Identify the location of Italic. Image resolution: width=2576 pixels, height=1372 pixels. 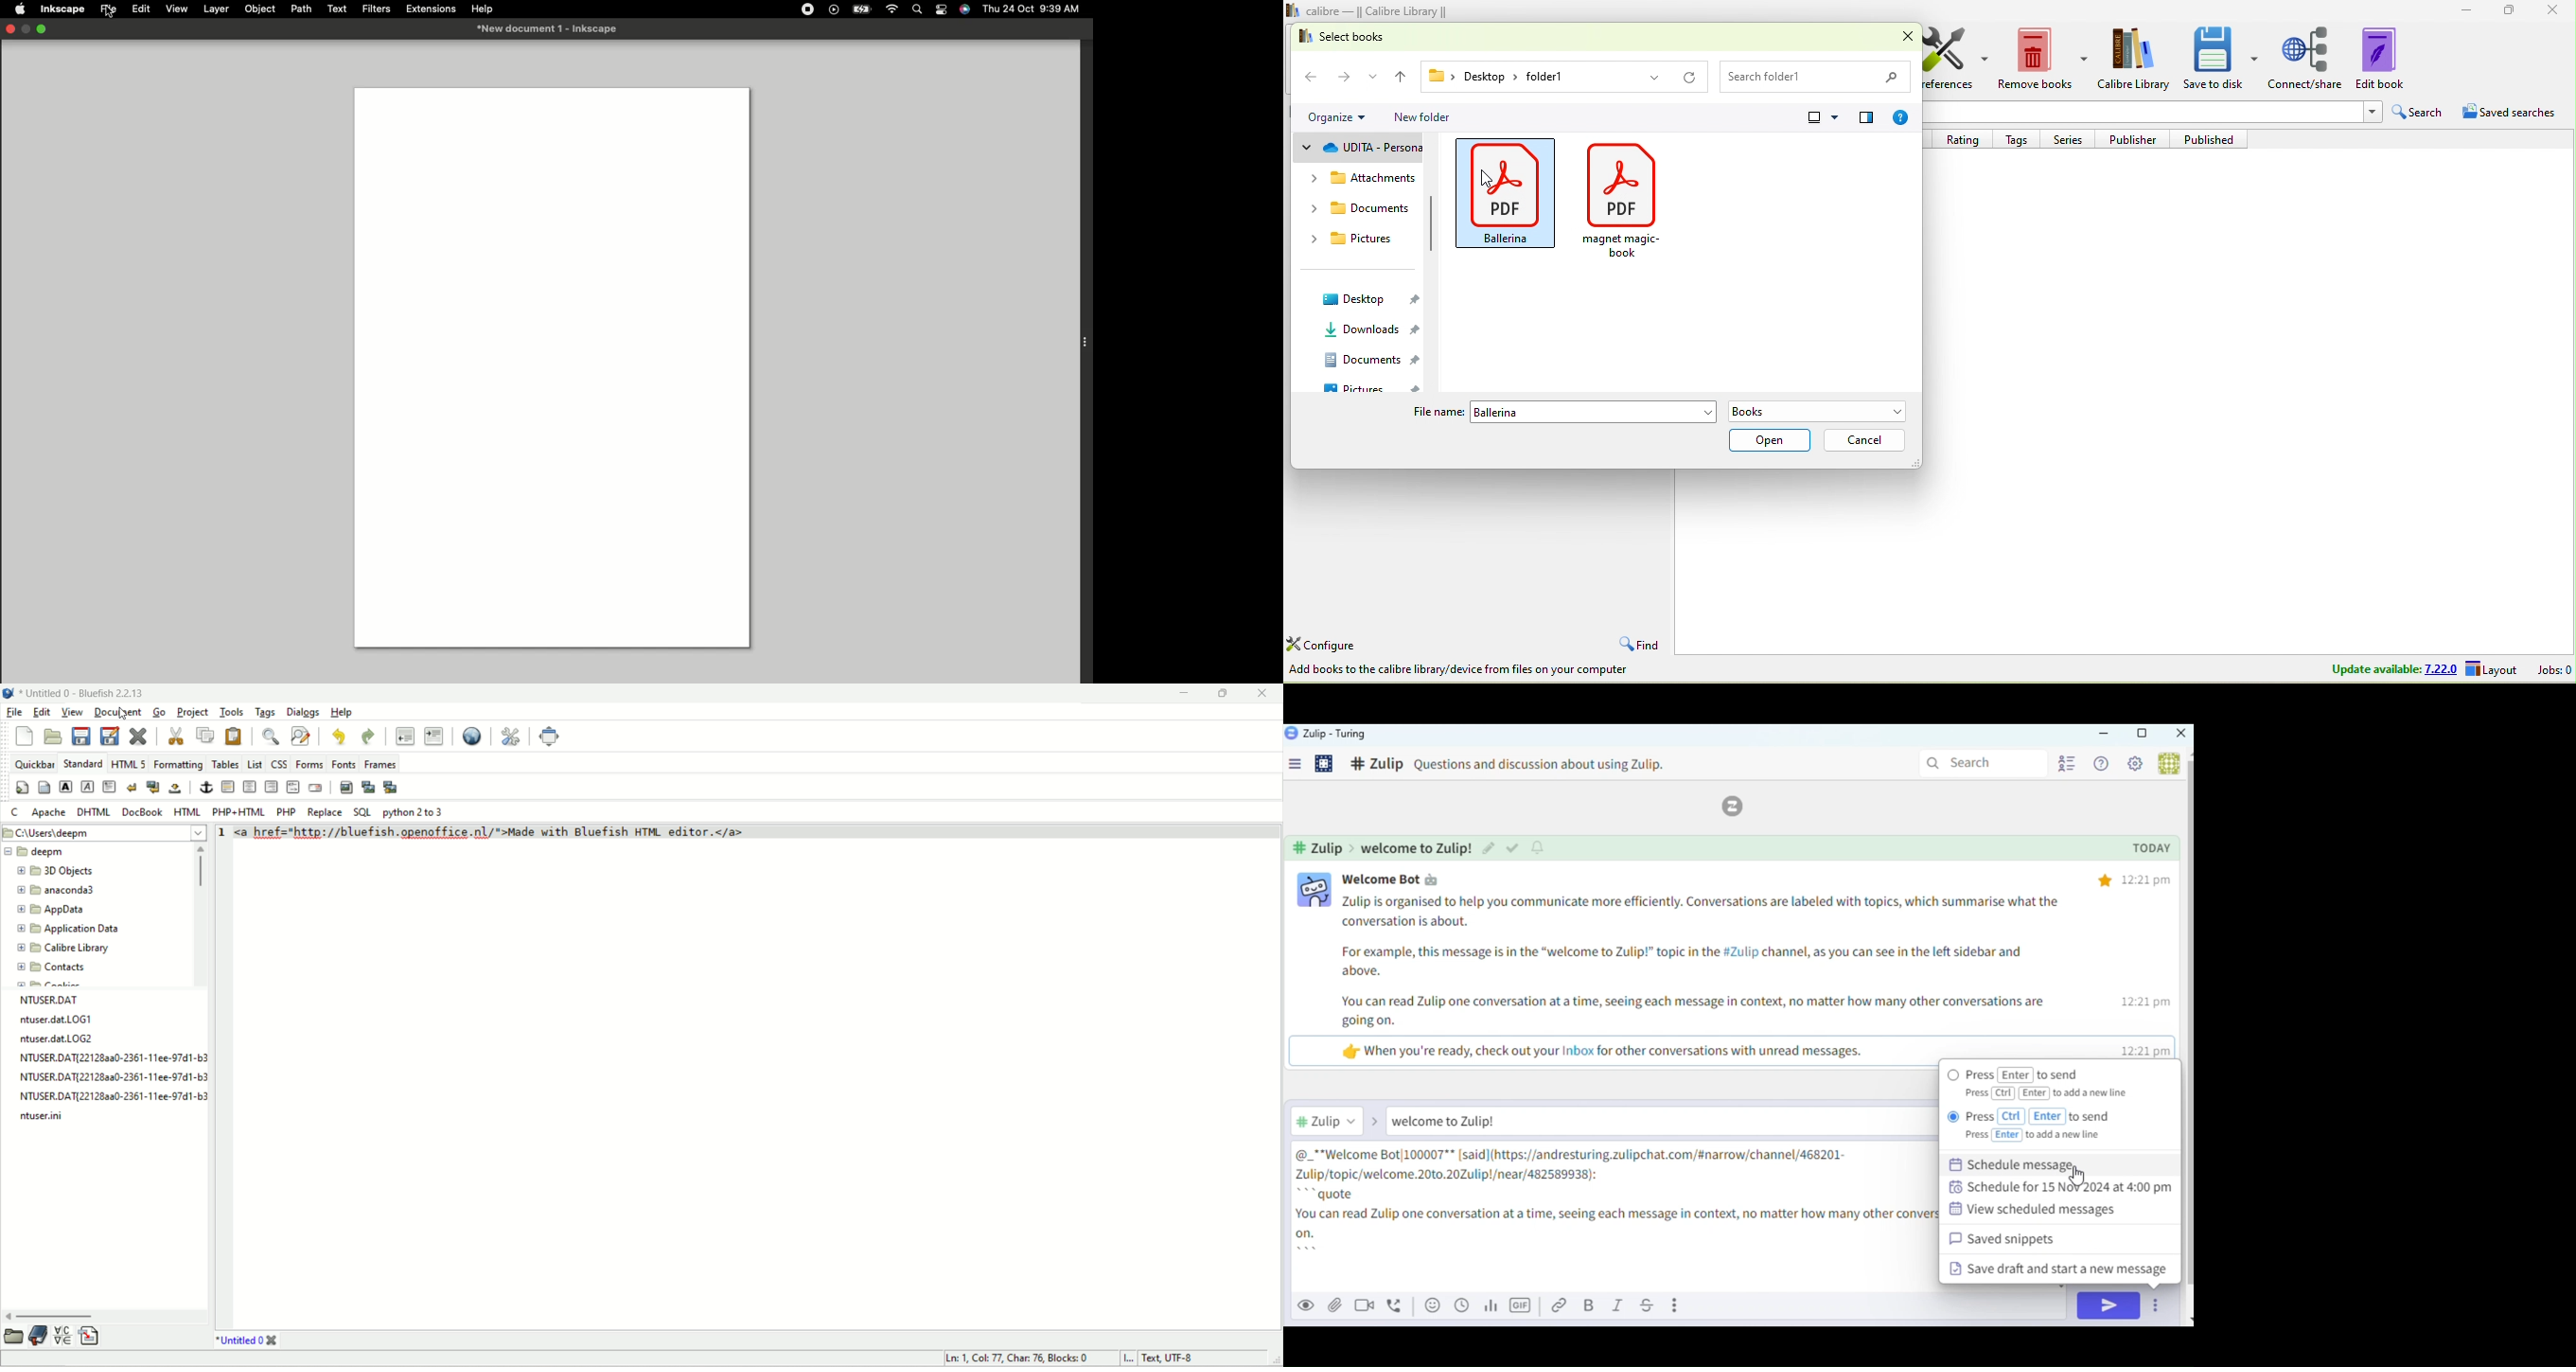
(1618, 1306).